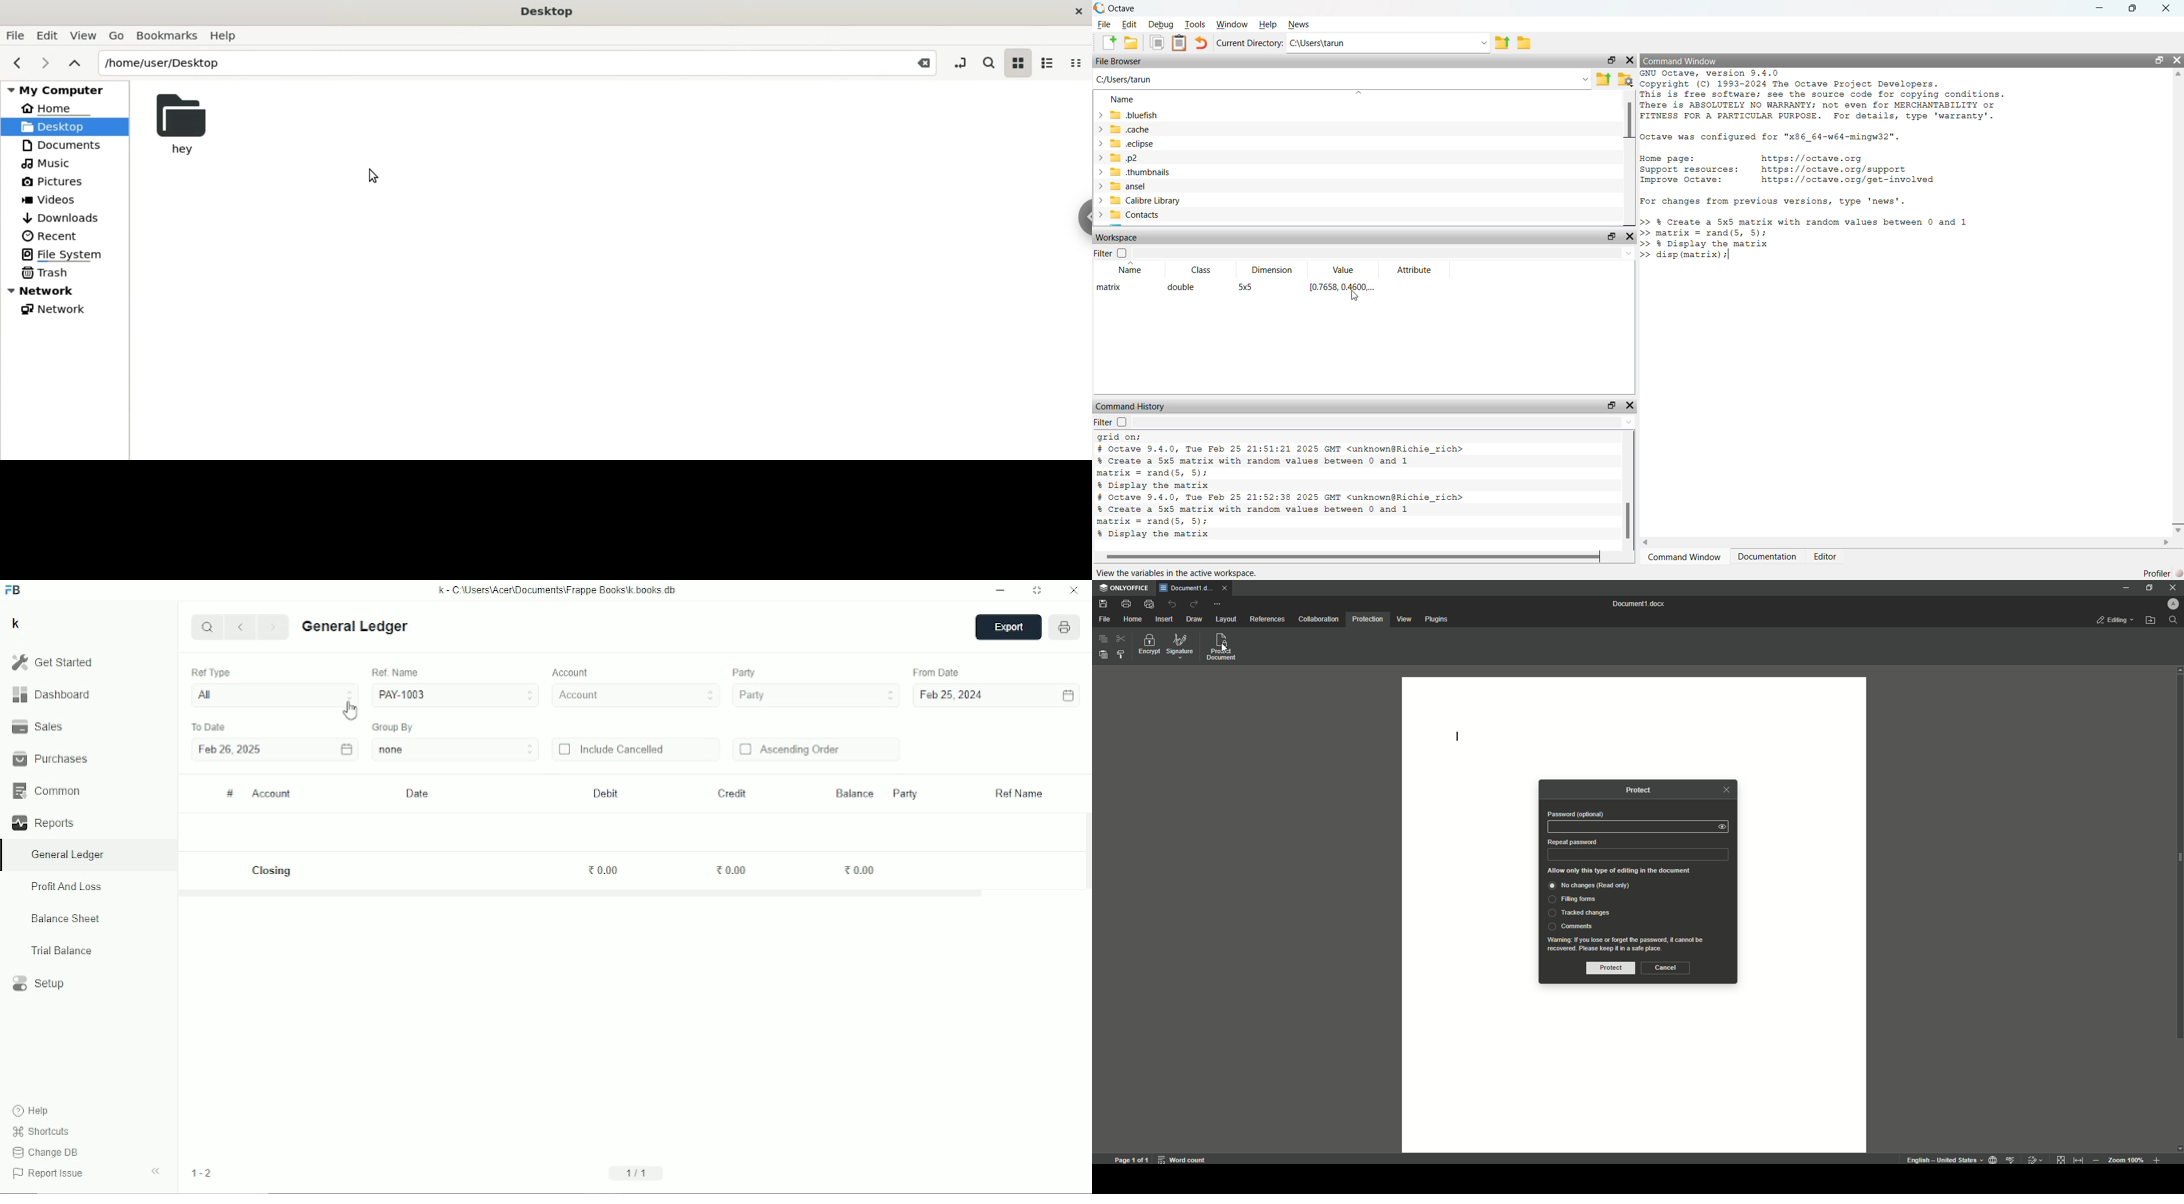 The width and height of the screenshot is (2184, 1204). What do you see at coordinates (1112, 291) in the screenshot?
I see `matrix` at bounding box center [1112, 291].